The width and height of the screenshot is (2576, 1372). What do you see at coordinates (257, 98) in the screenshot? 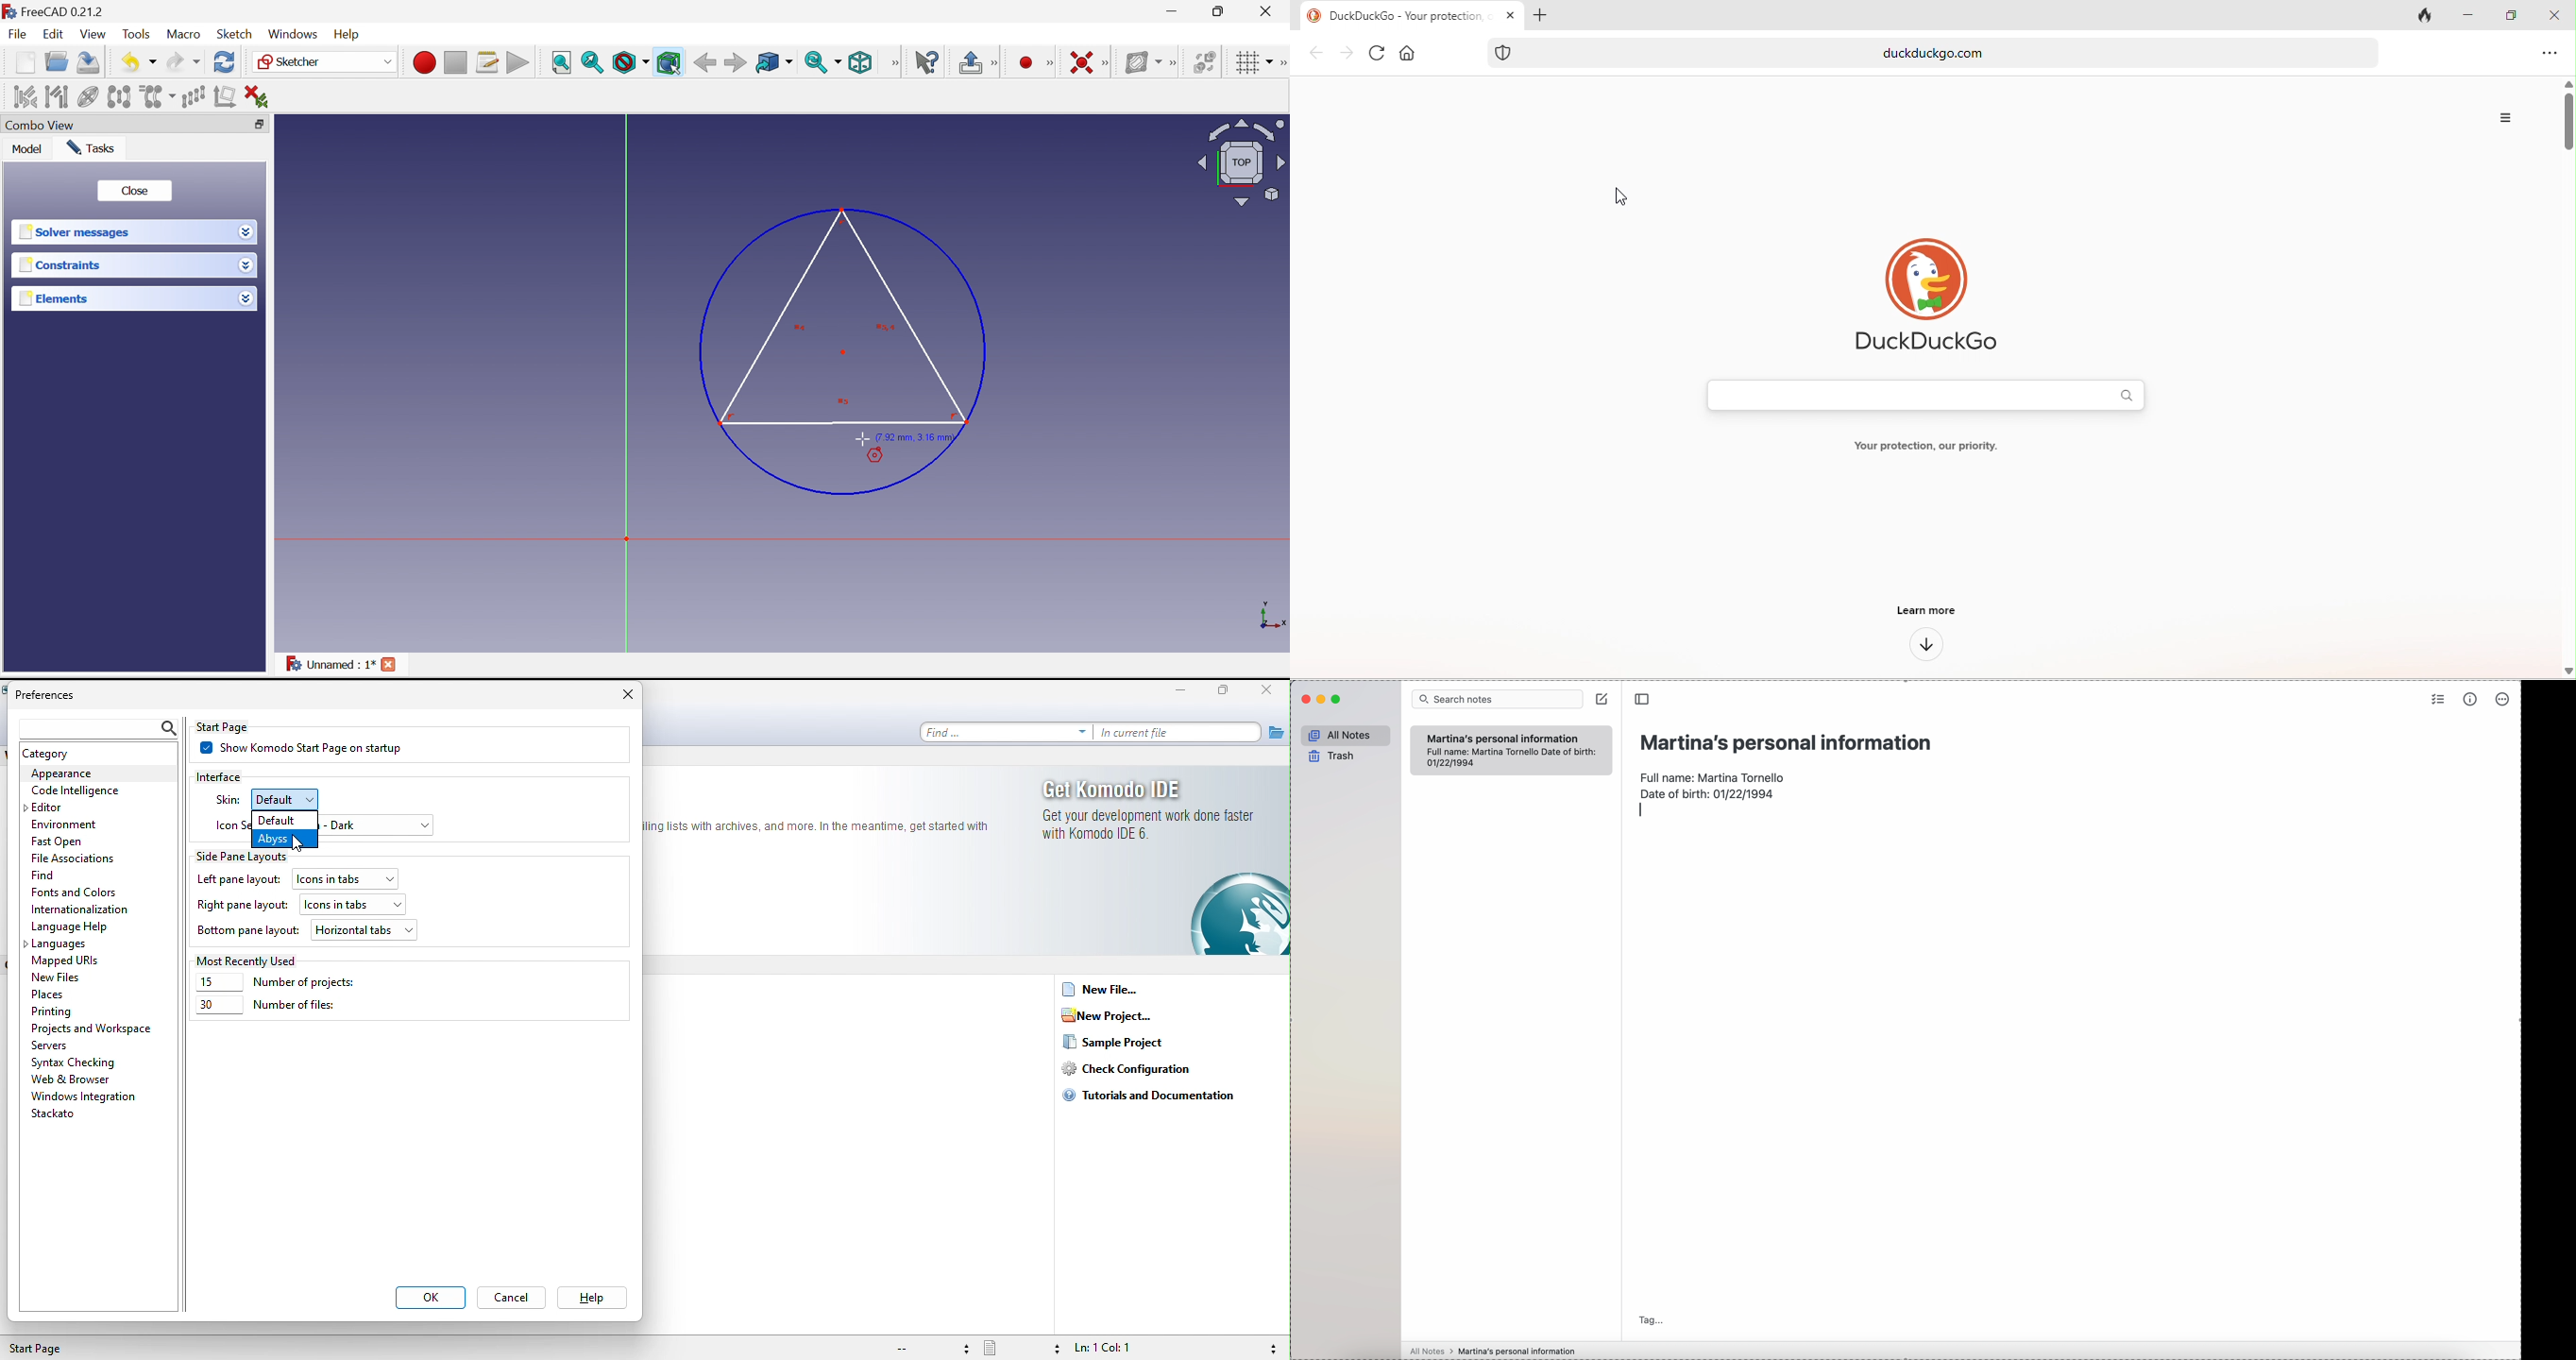
I see `Delete all constraints` at bounding box center [257, 98].